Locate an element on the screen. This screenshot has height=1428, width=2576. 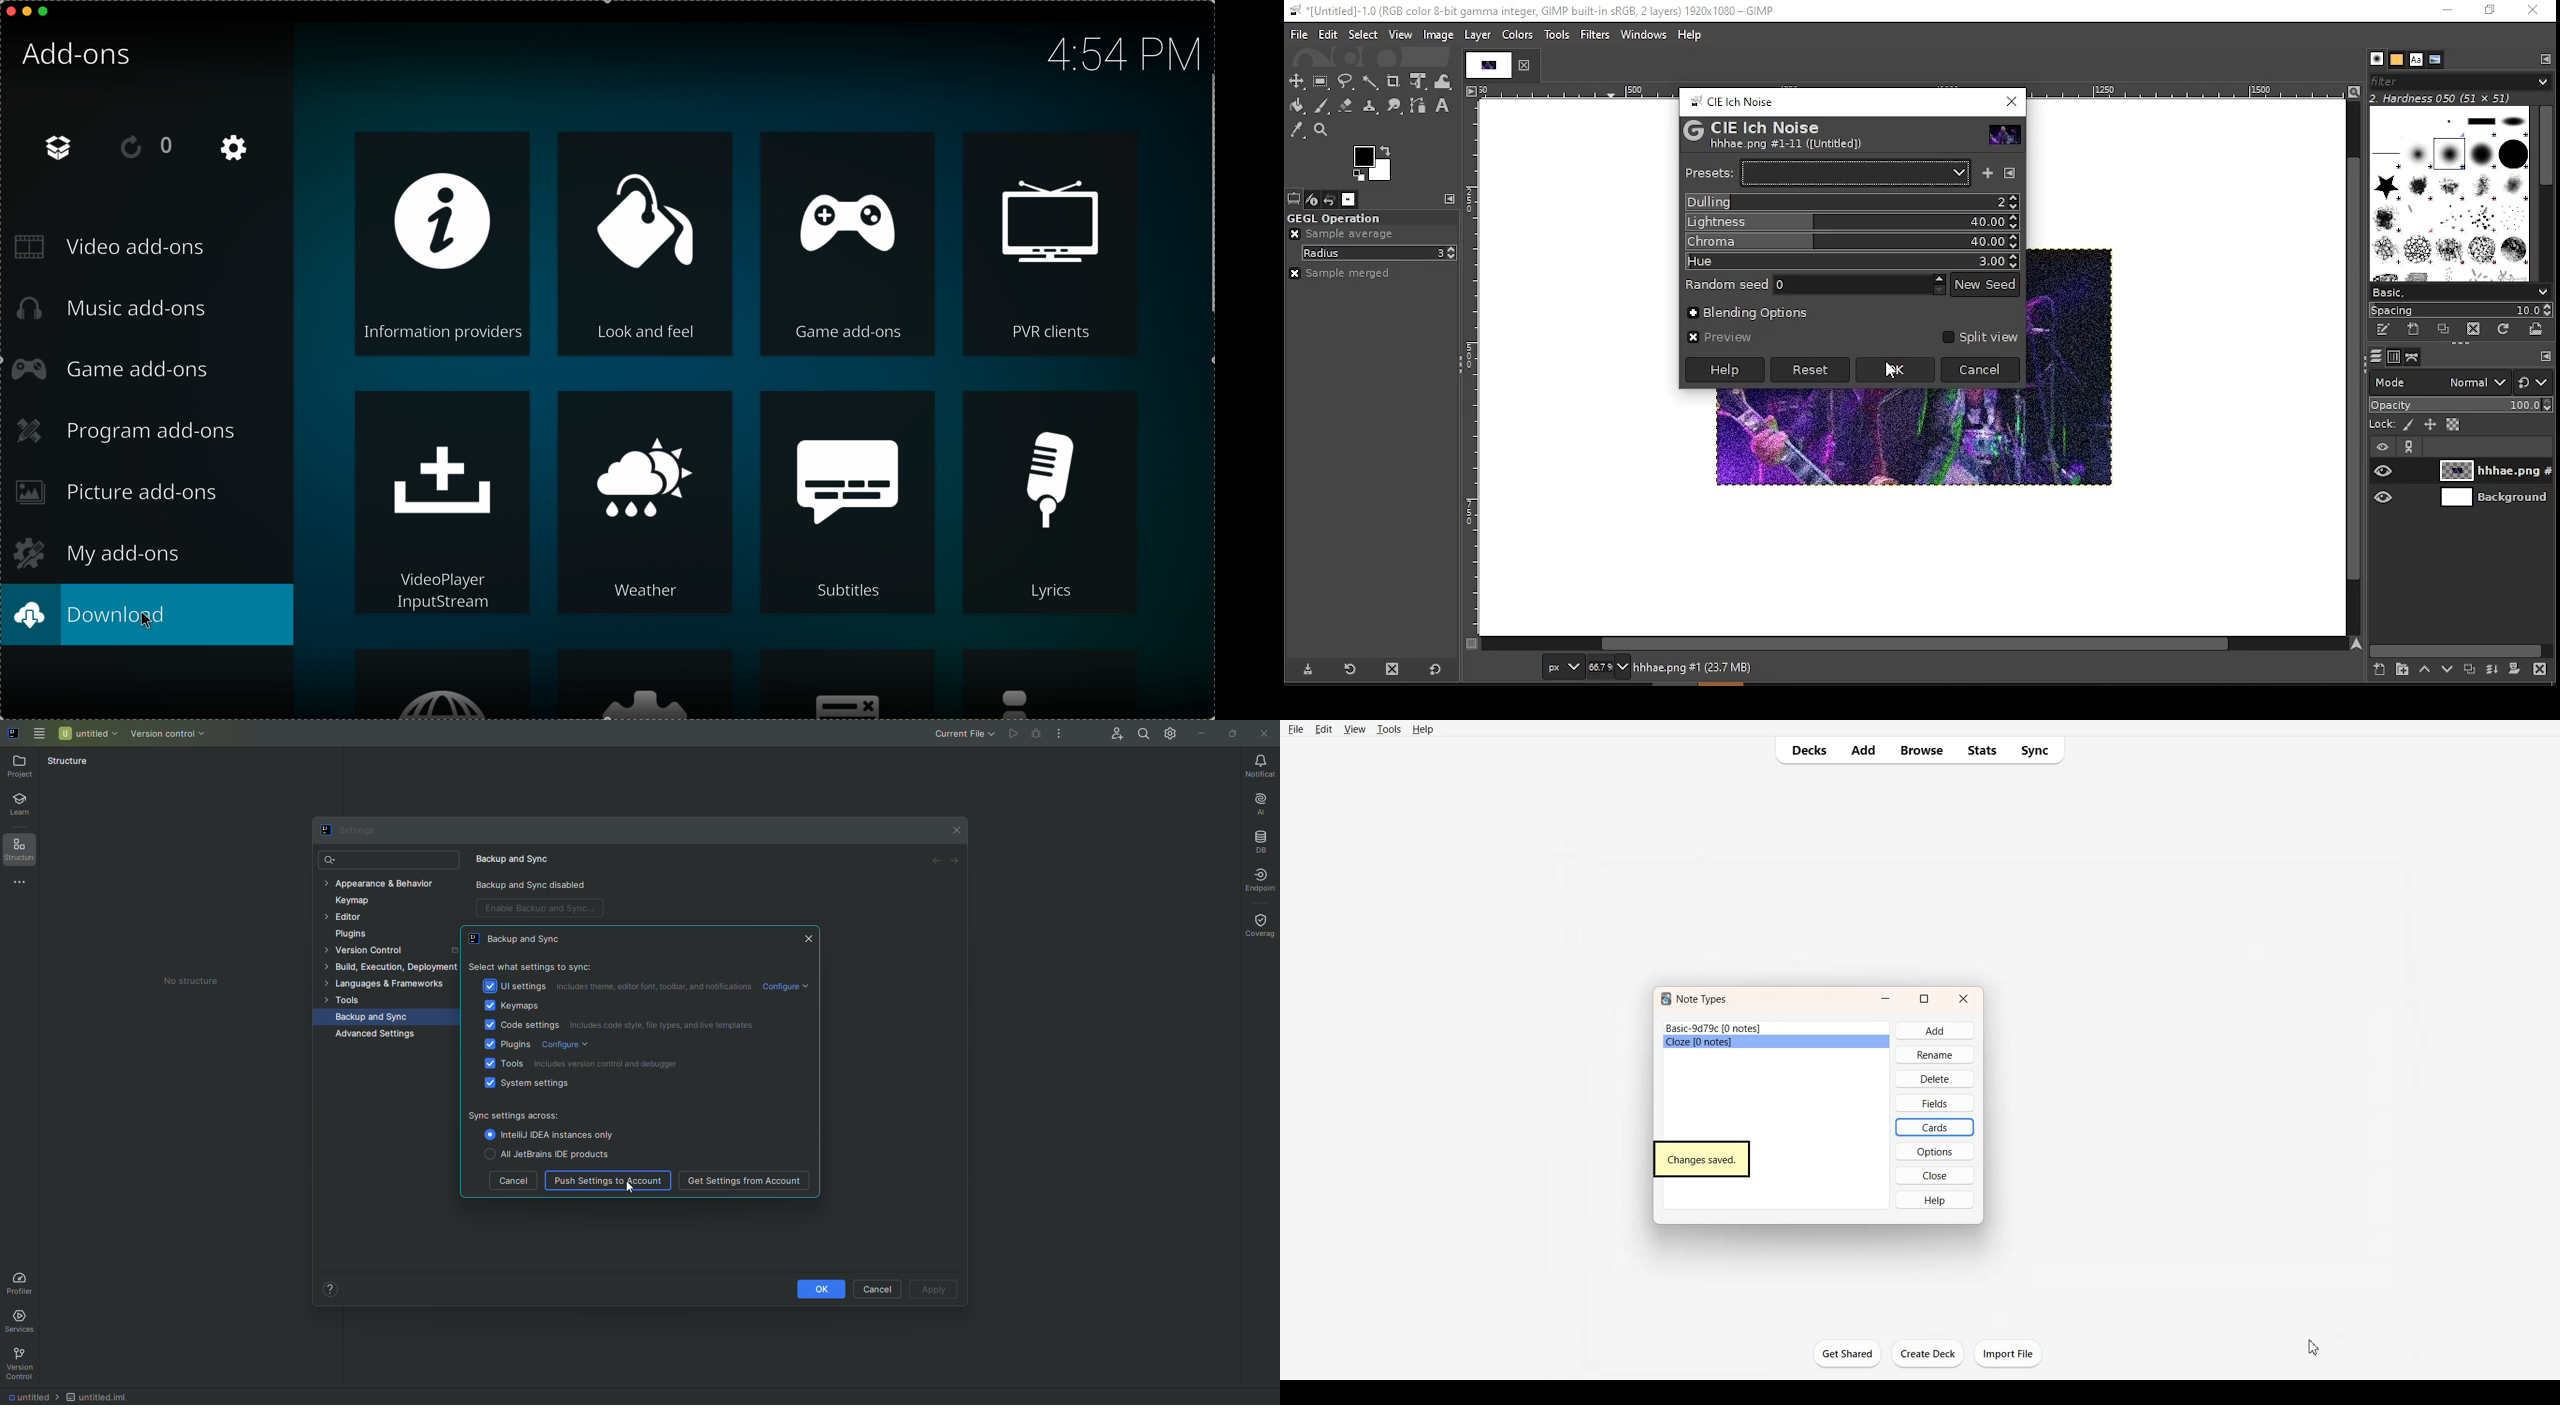
free selection tool is located at coordinates (1348, 82).